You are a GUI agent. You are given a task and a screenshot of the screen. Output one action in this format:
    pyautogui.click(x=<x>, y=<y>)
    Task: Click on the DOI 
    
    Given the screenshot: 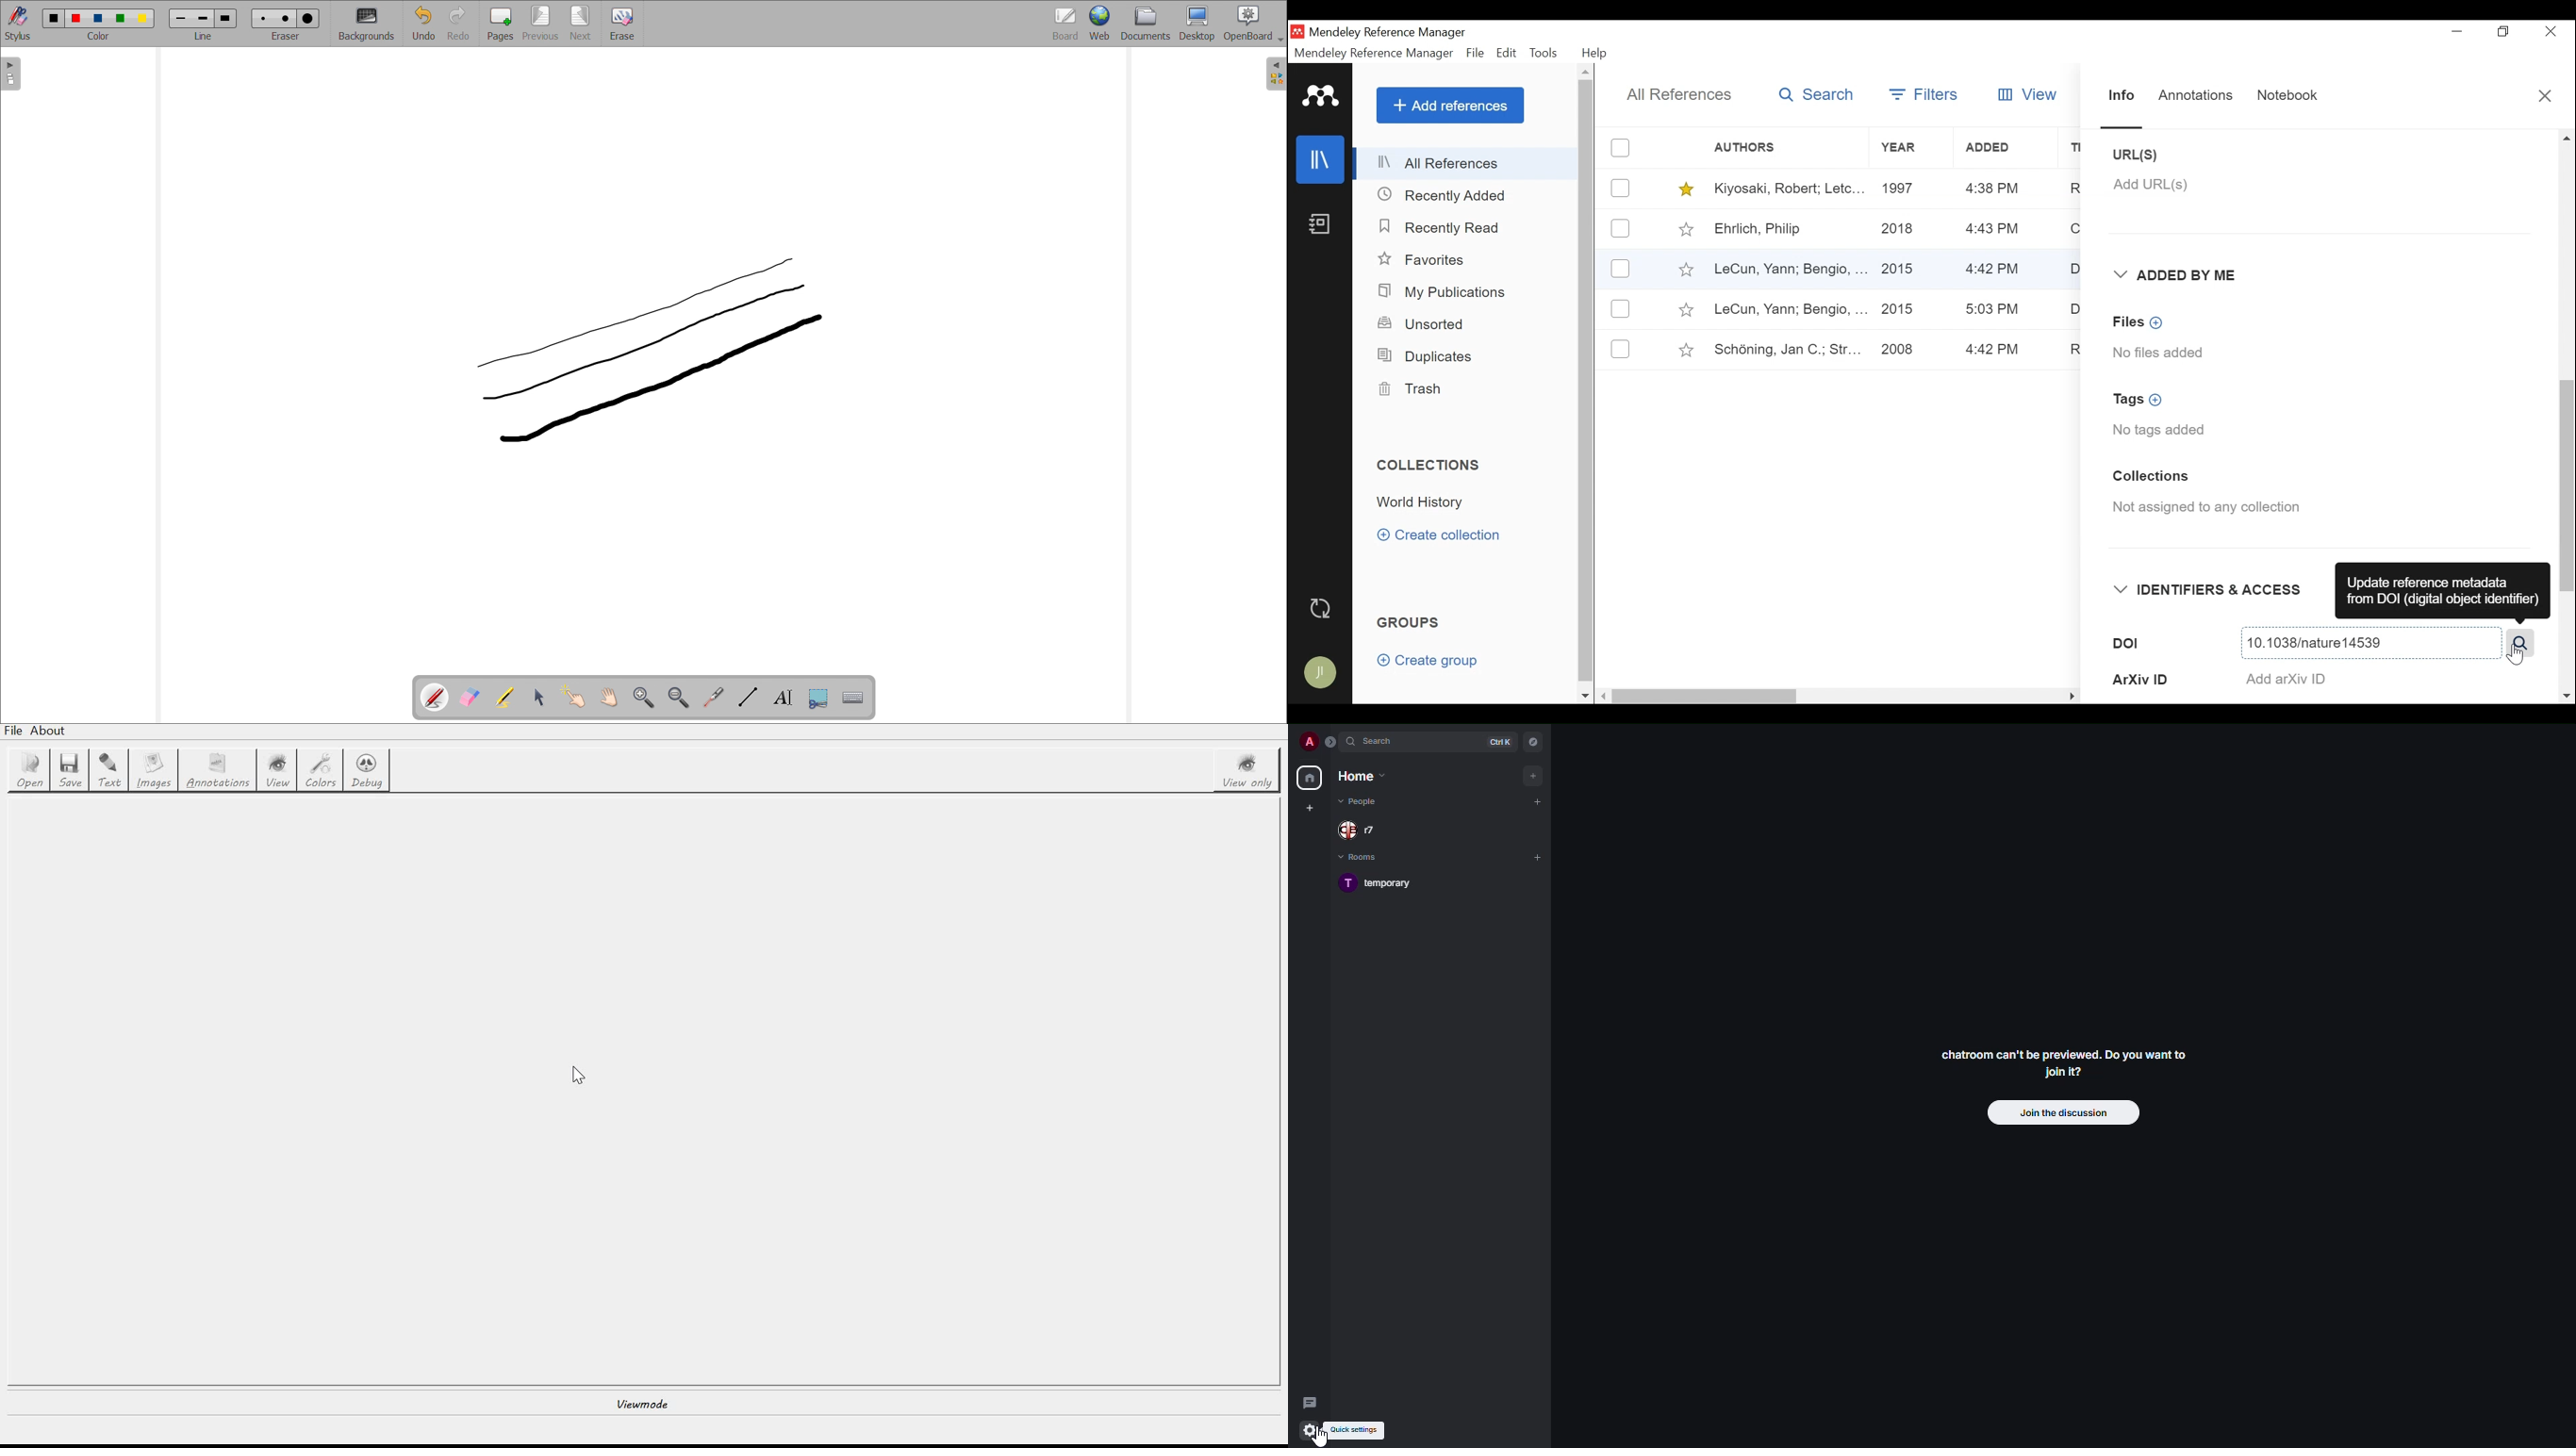 What is the action you would take?
    pyautogui.click(x=2323, y=642)
    